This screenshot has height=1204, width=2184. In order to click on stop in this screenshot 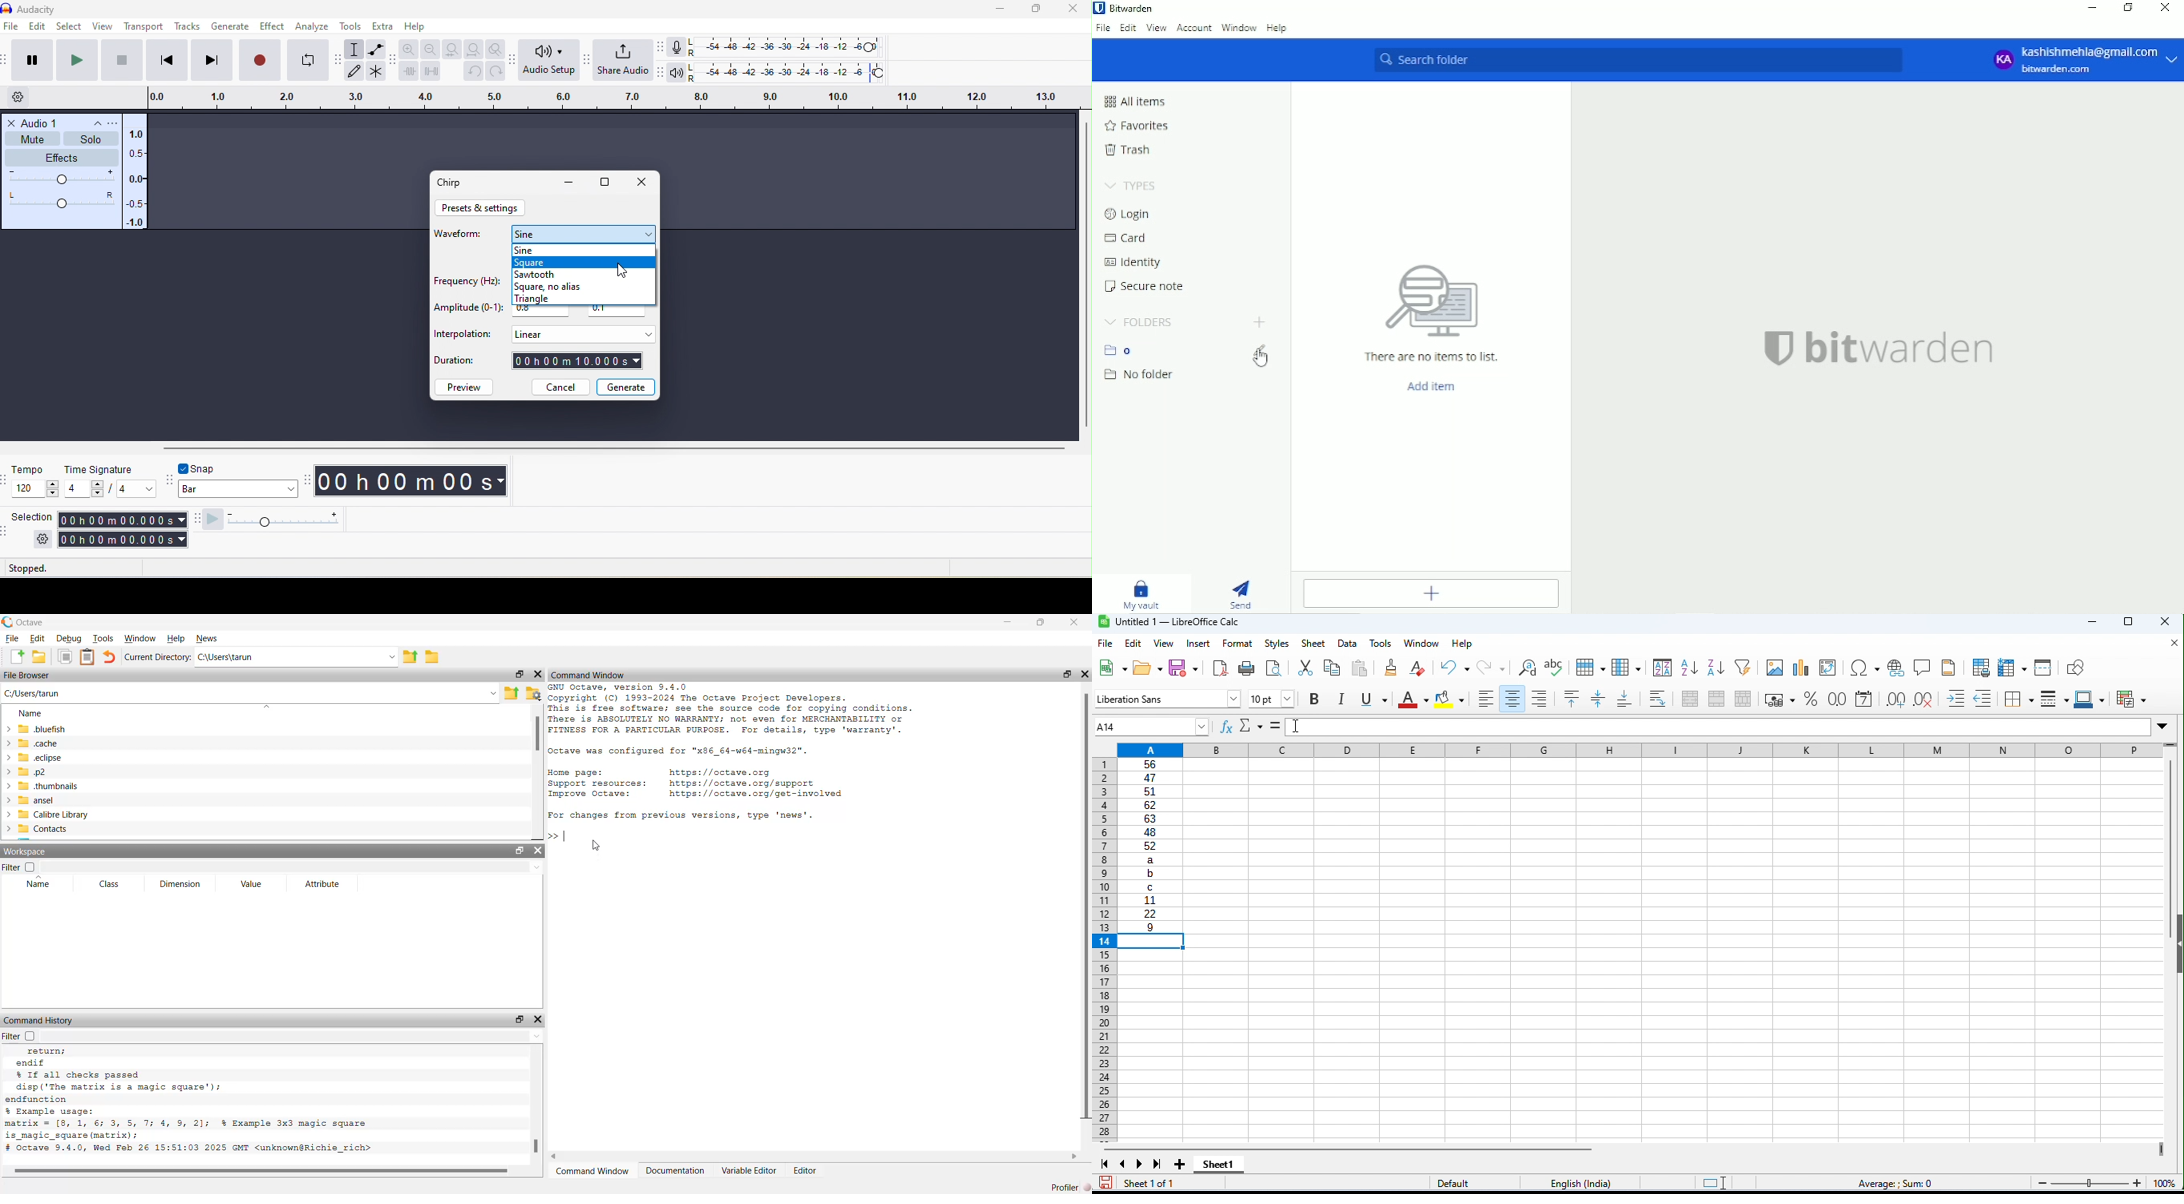, I will do `click(123, 61)`.